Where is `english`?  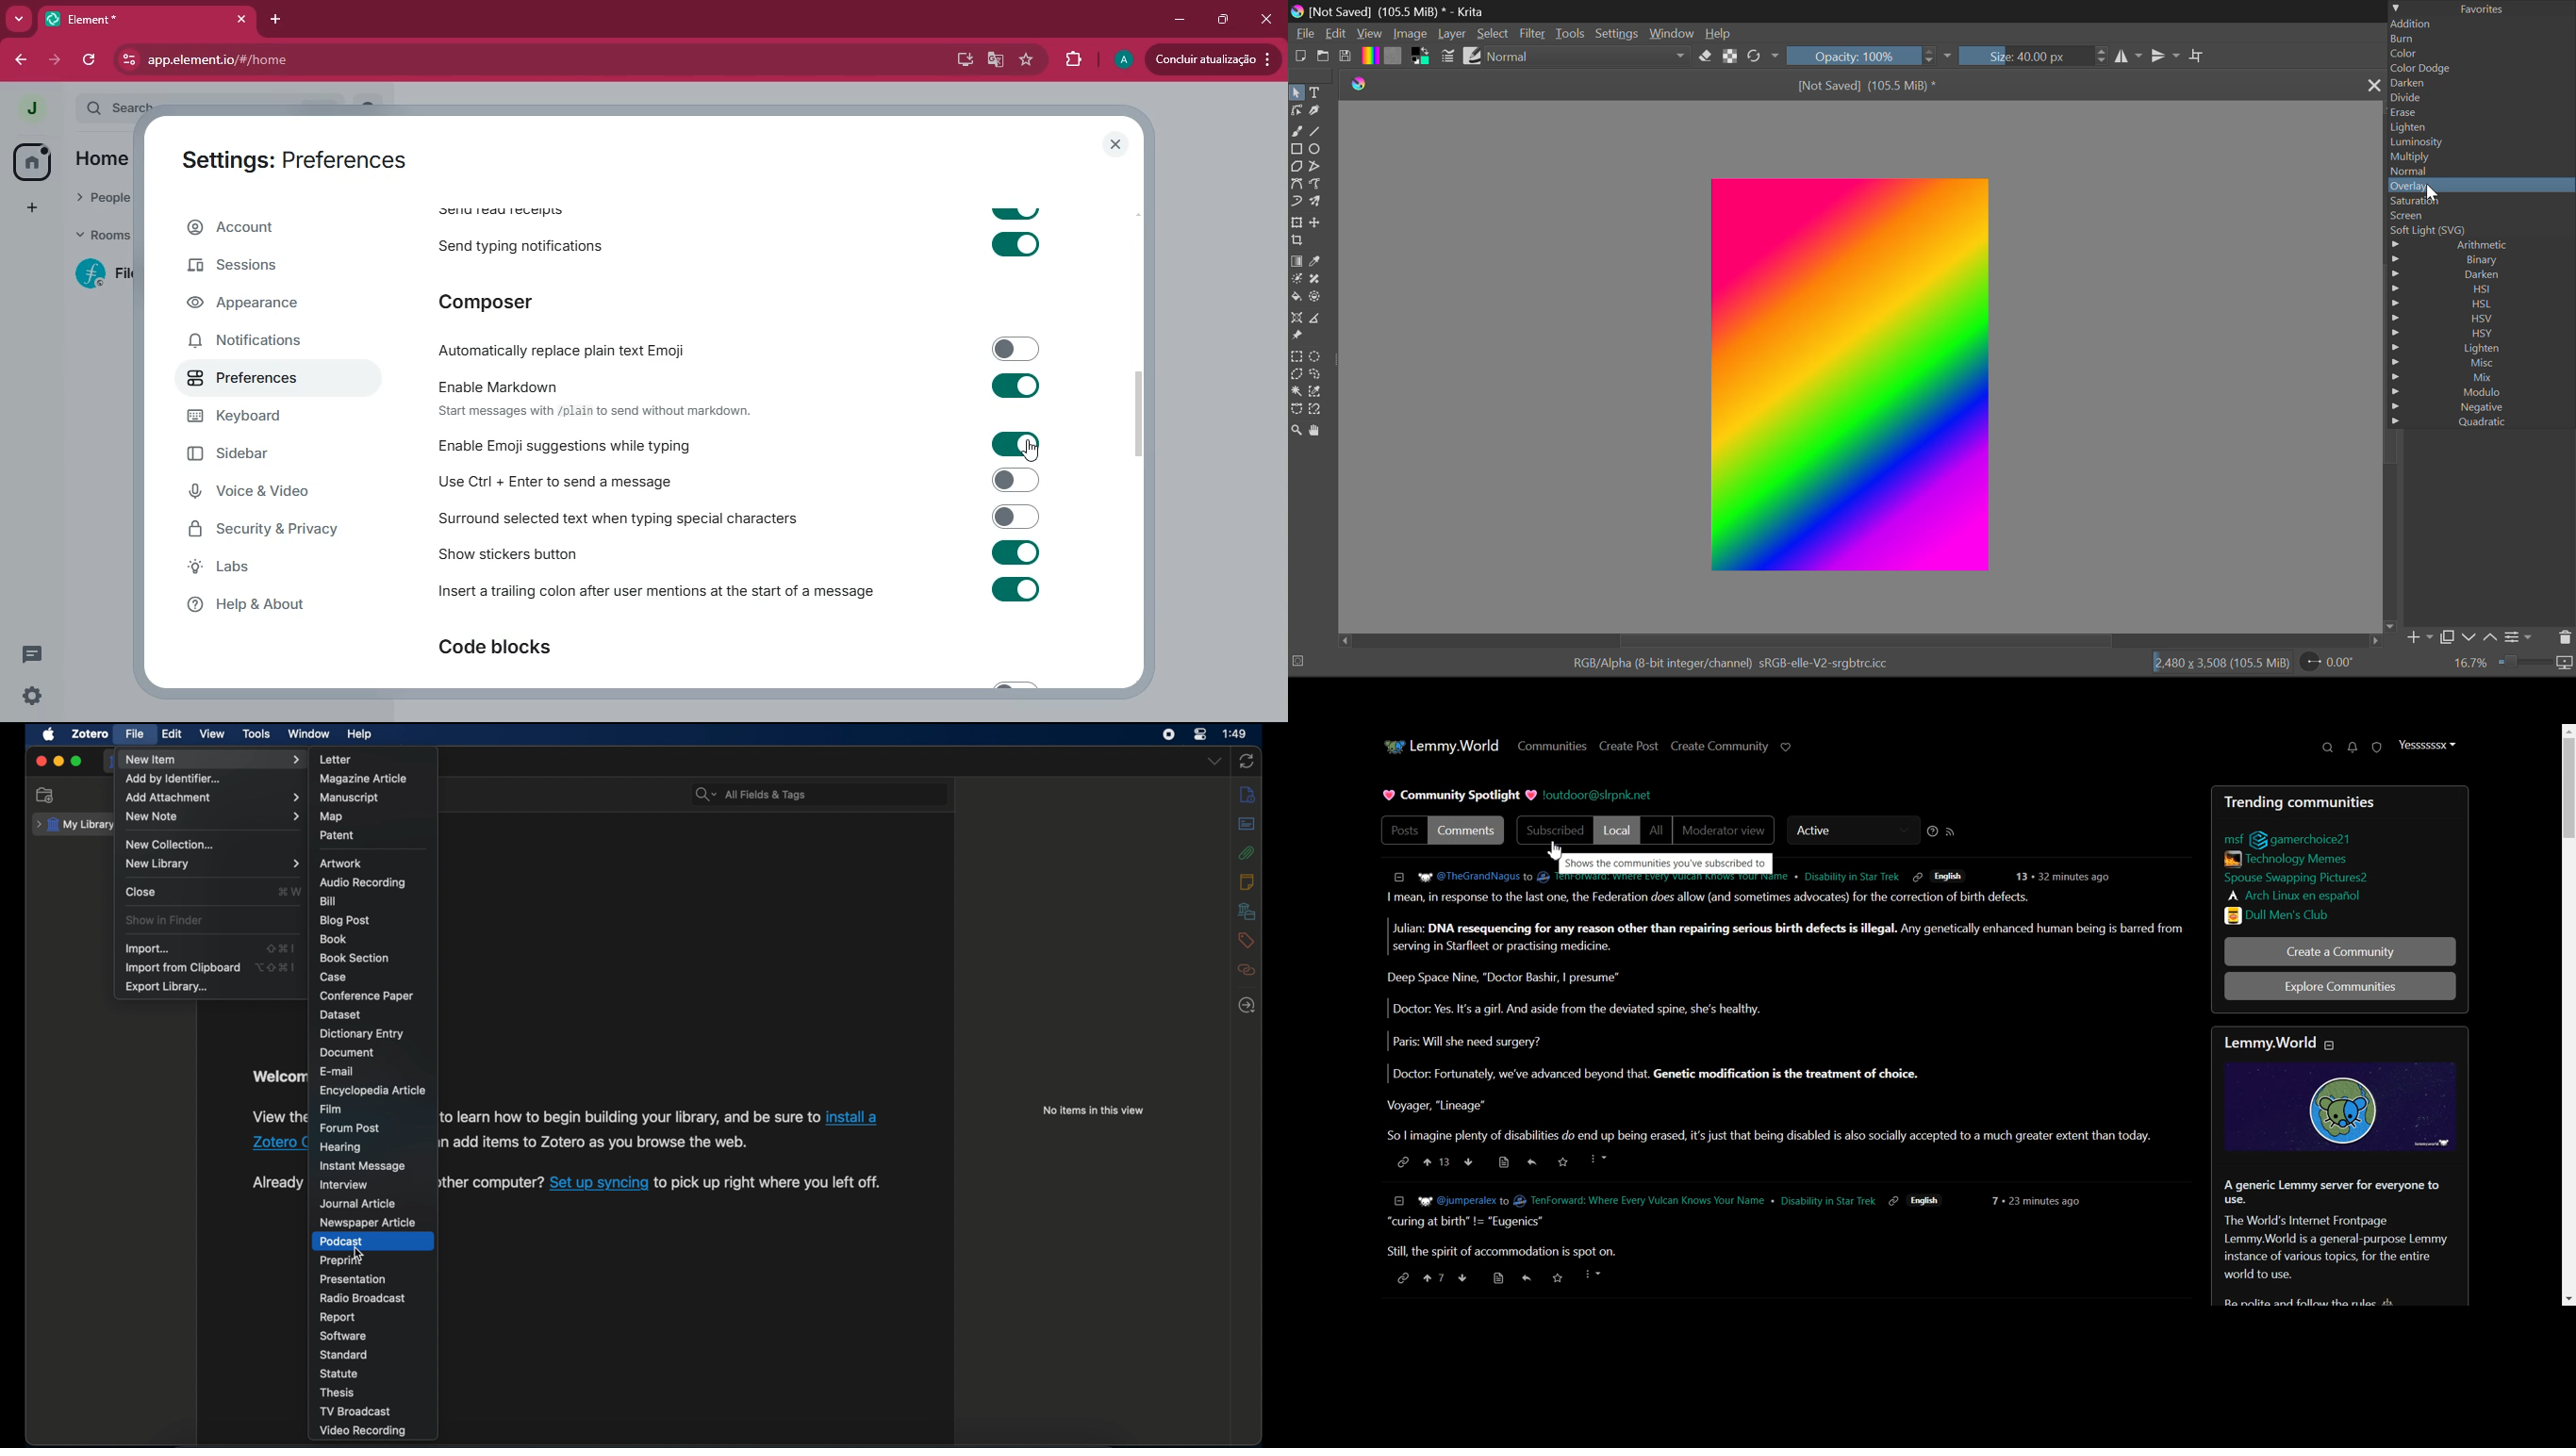
english is located at coordinates (1954, 876).